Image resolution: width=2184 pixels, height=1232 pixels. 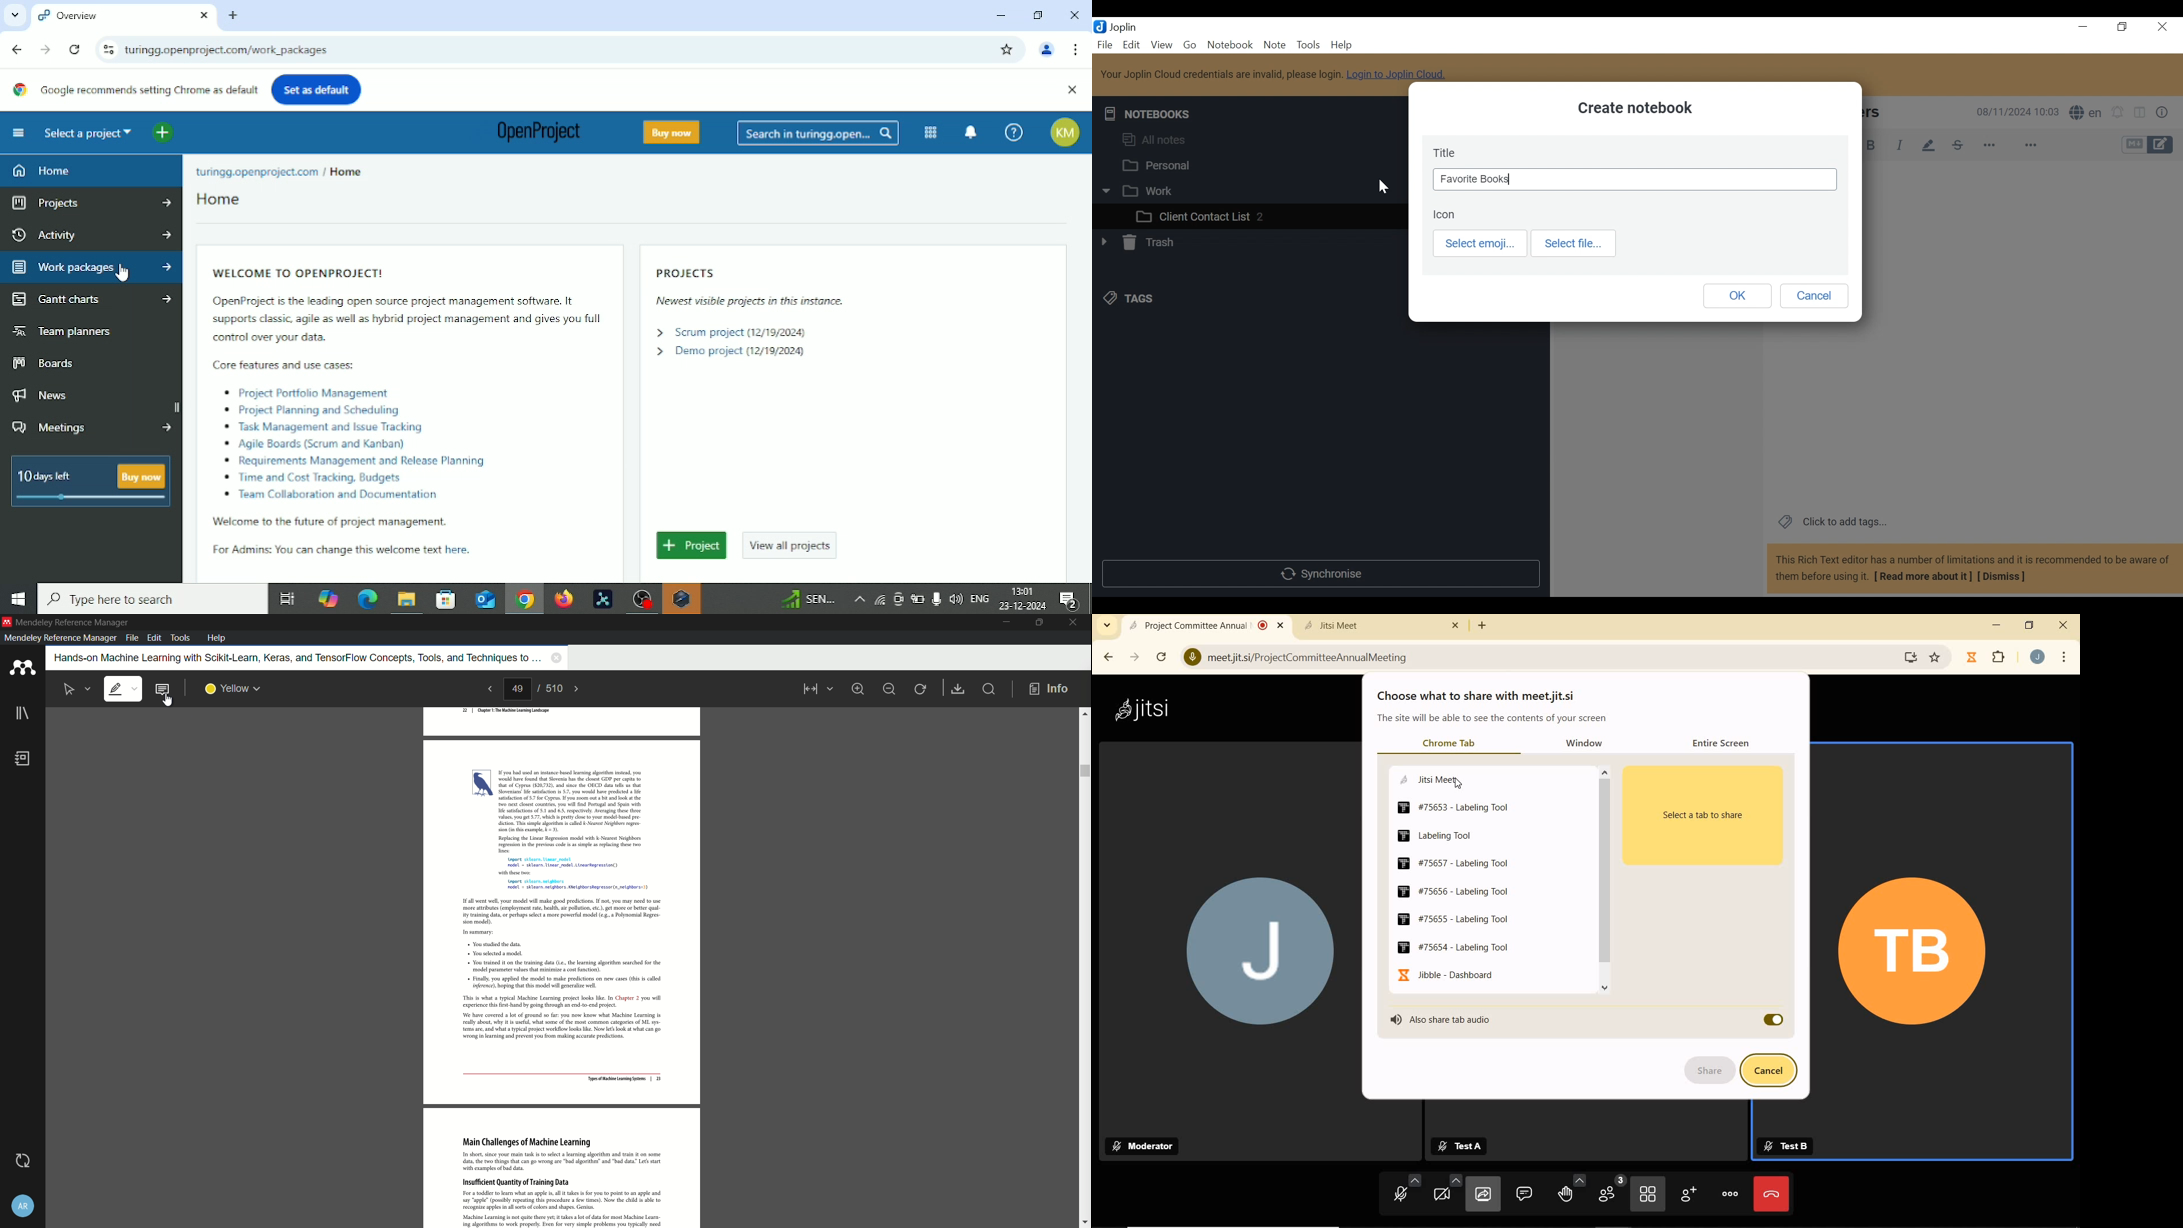 I want to click on Click to add tags, so click(x=1834, y=522).